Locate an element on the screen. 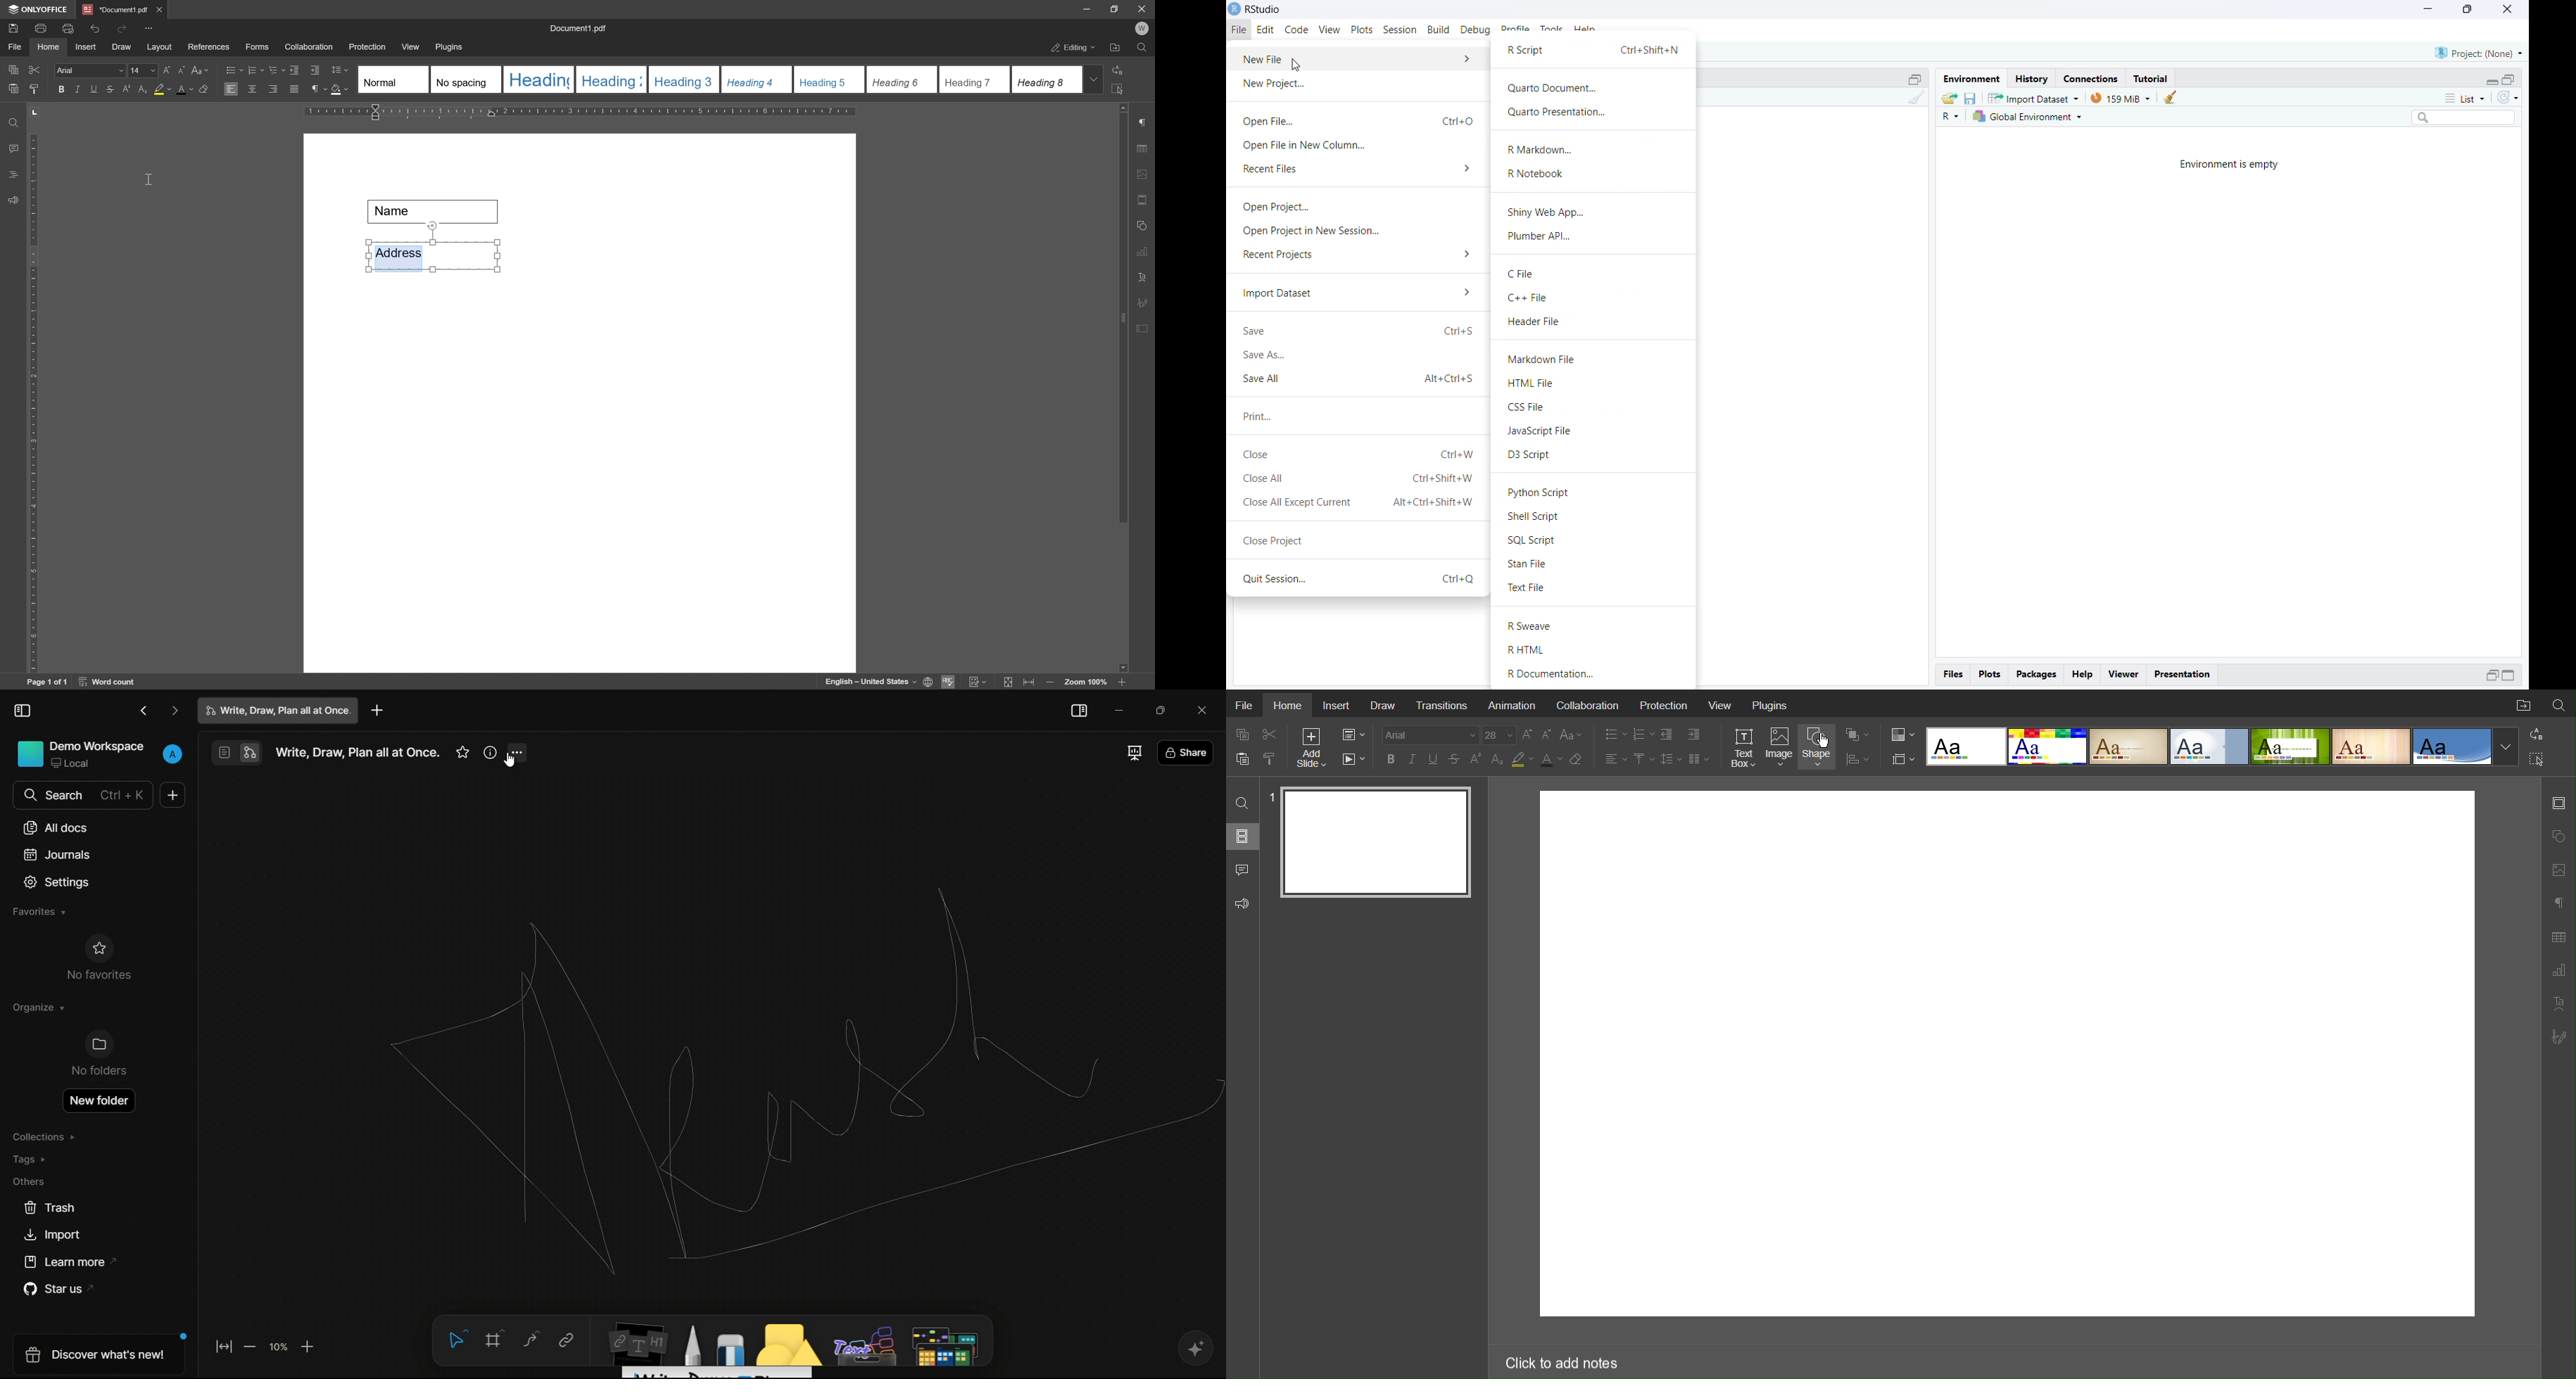 Image resolution: width=2576 pixels, height=1400 pixels. New file is located at coordinates (1356, 58).